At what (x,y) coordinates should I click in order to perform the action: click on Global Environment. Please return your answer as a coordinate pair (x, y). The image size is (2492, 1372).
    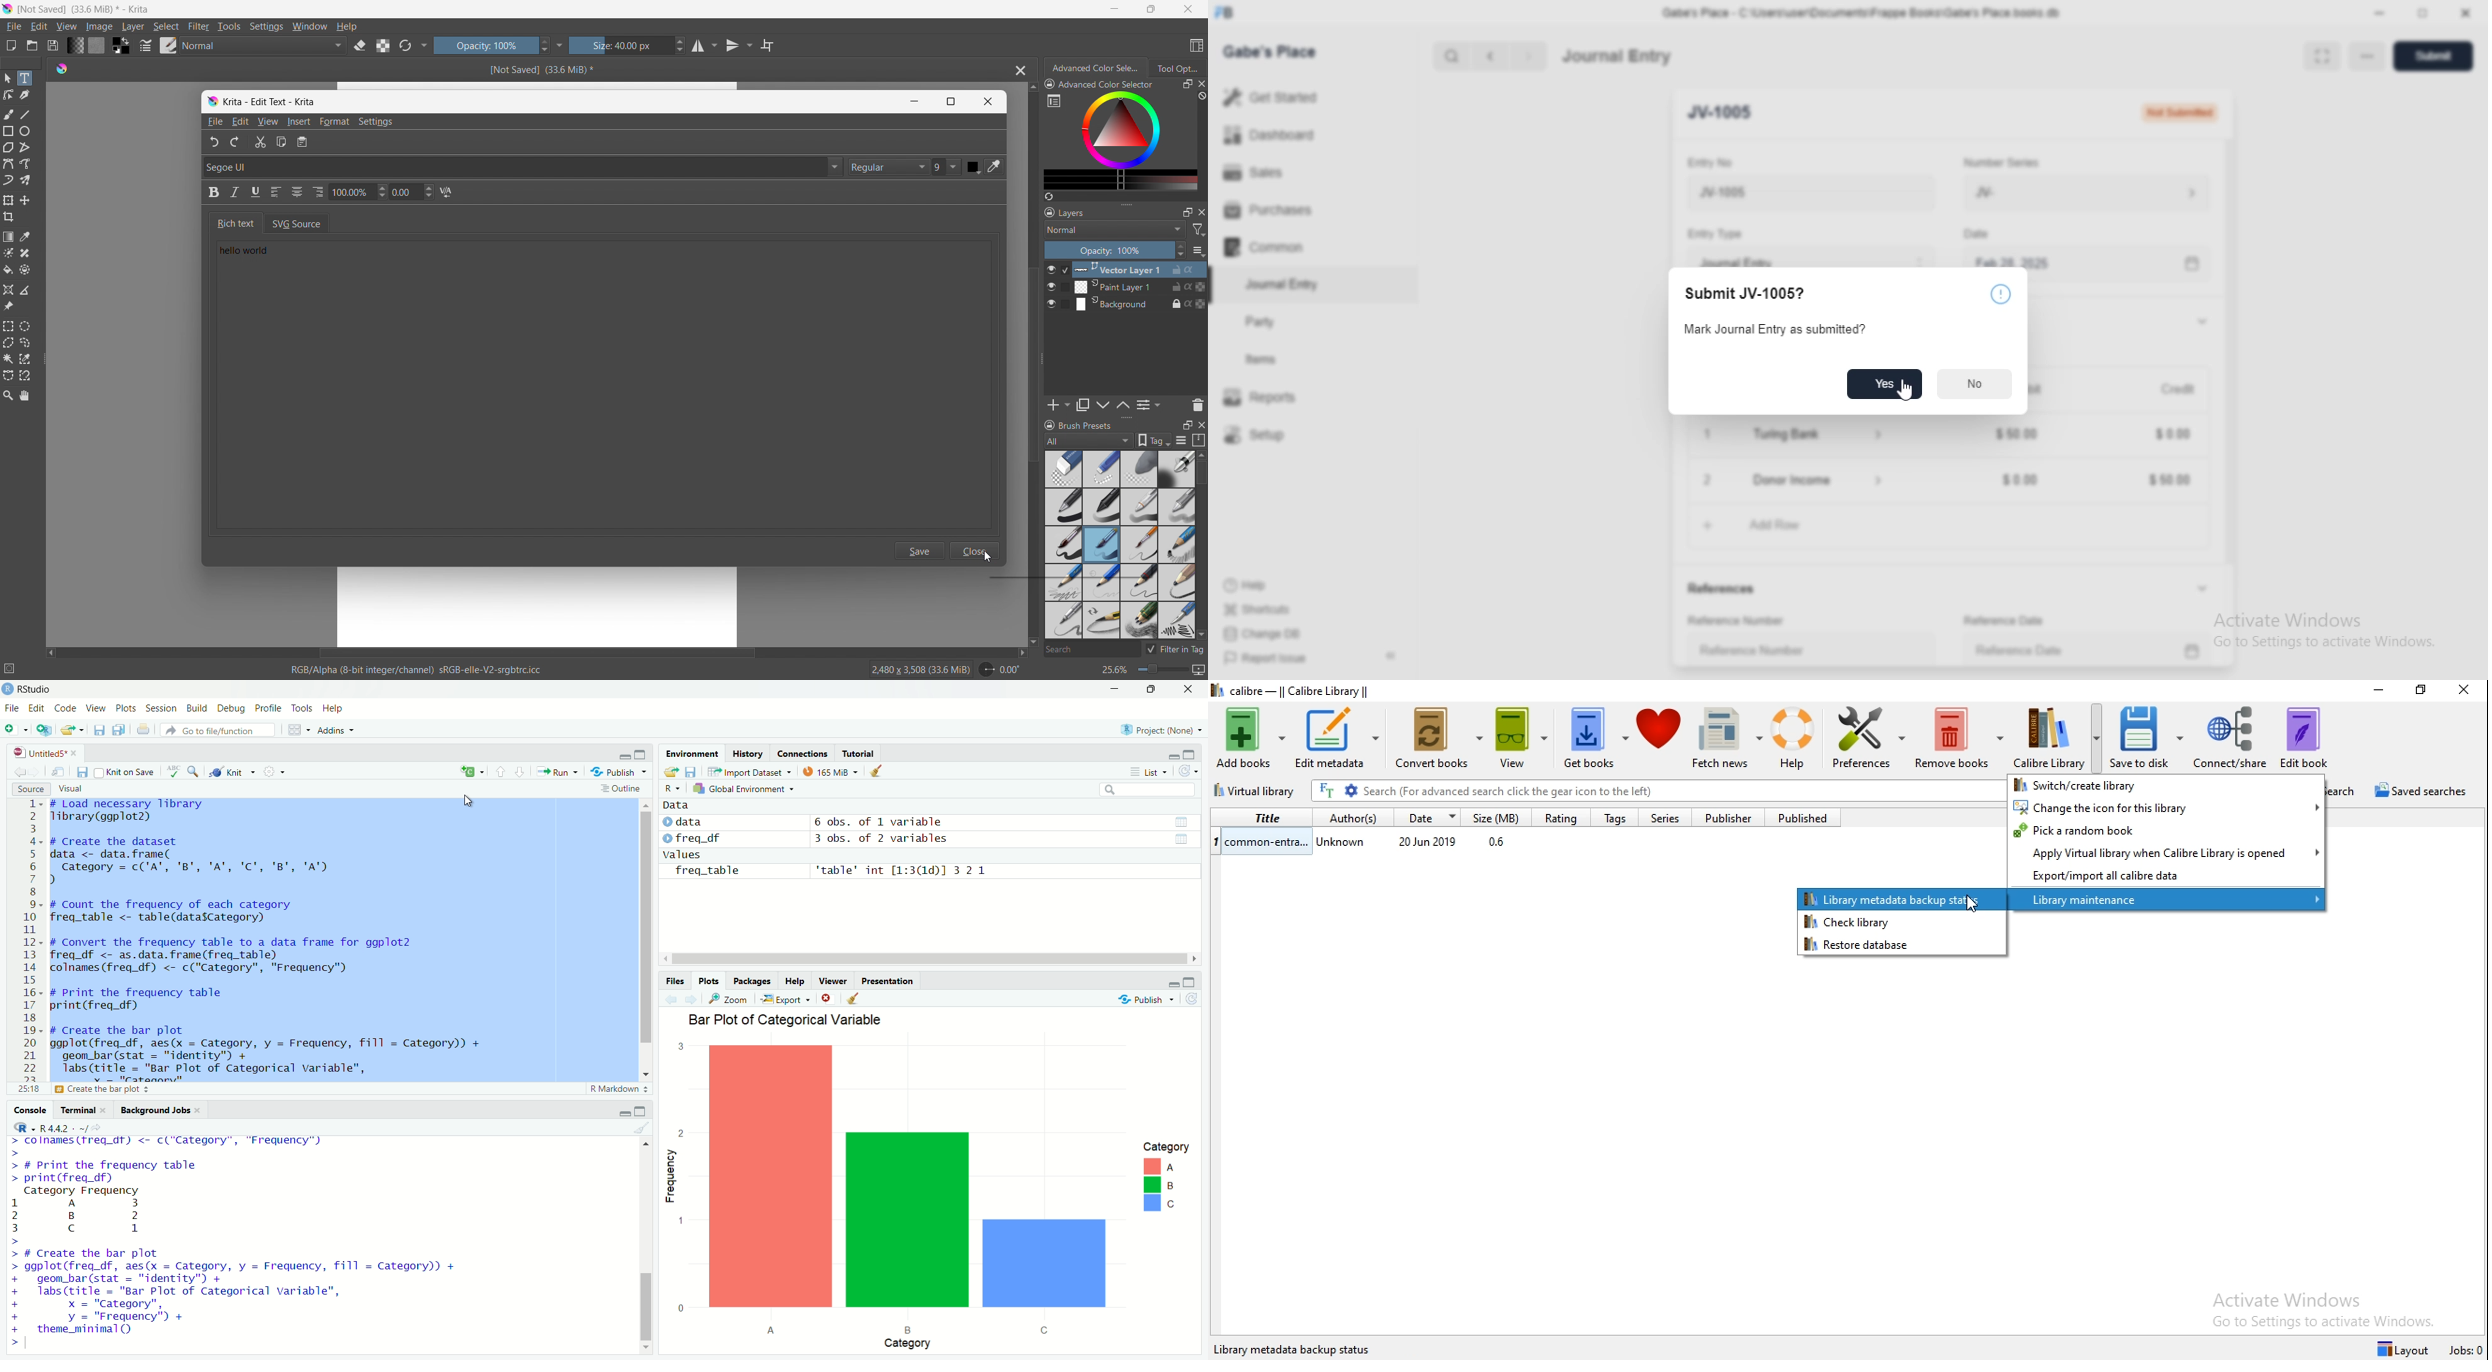
    Looking at the image, I should click on (742, 790).